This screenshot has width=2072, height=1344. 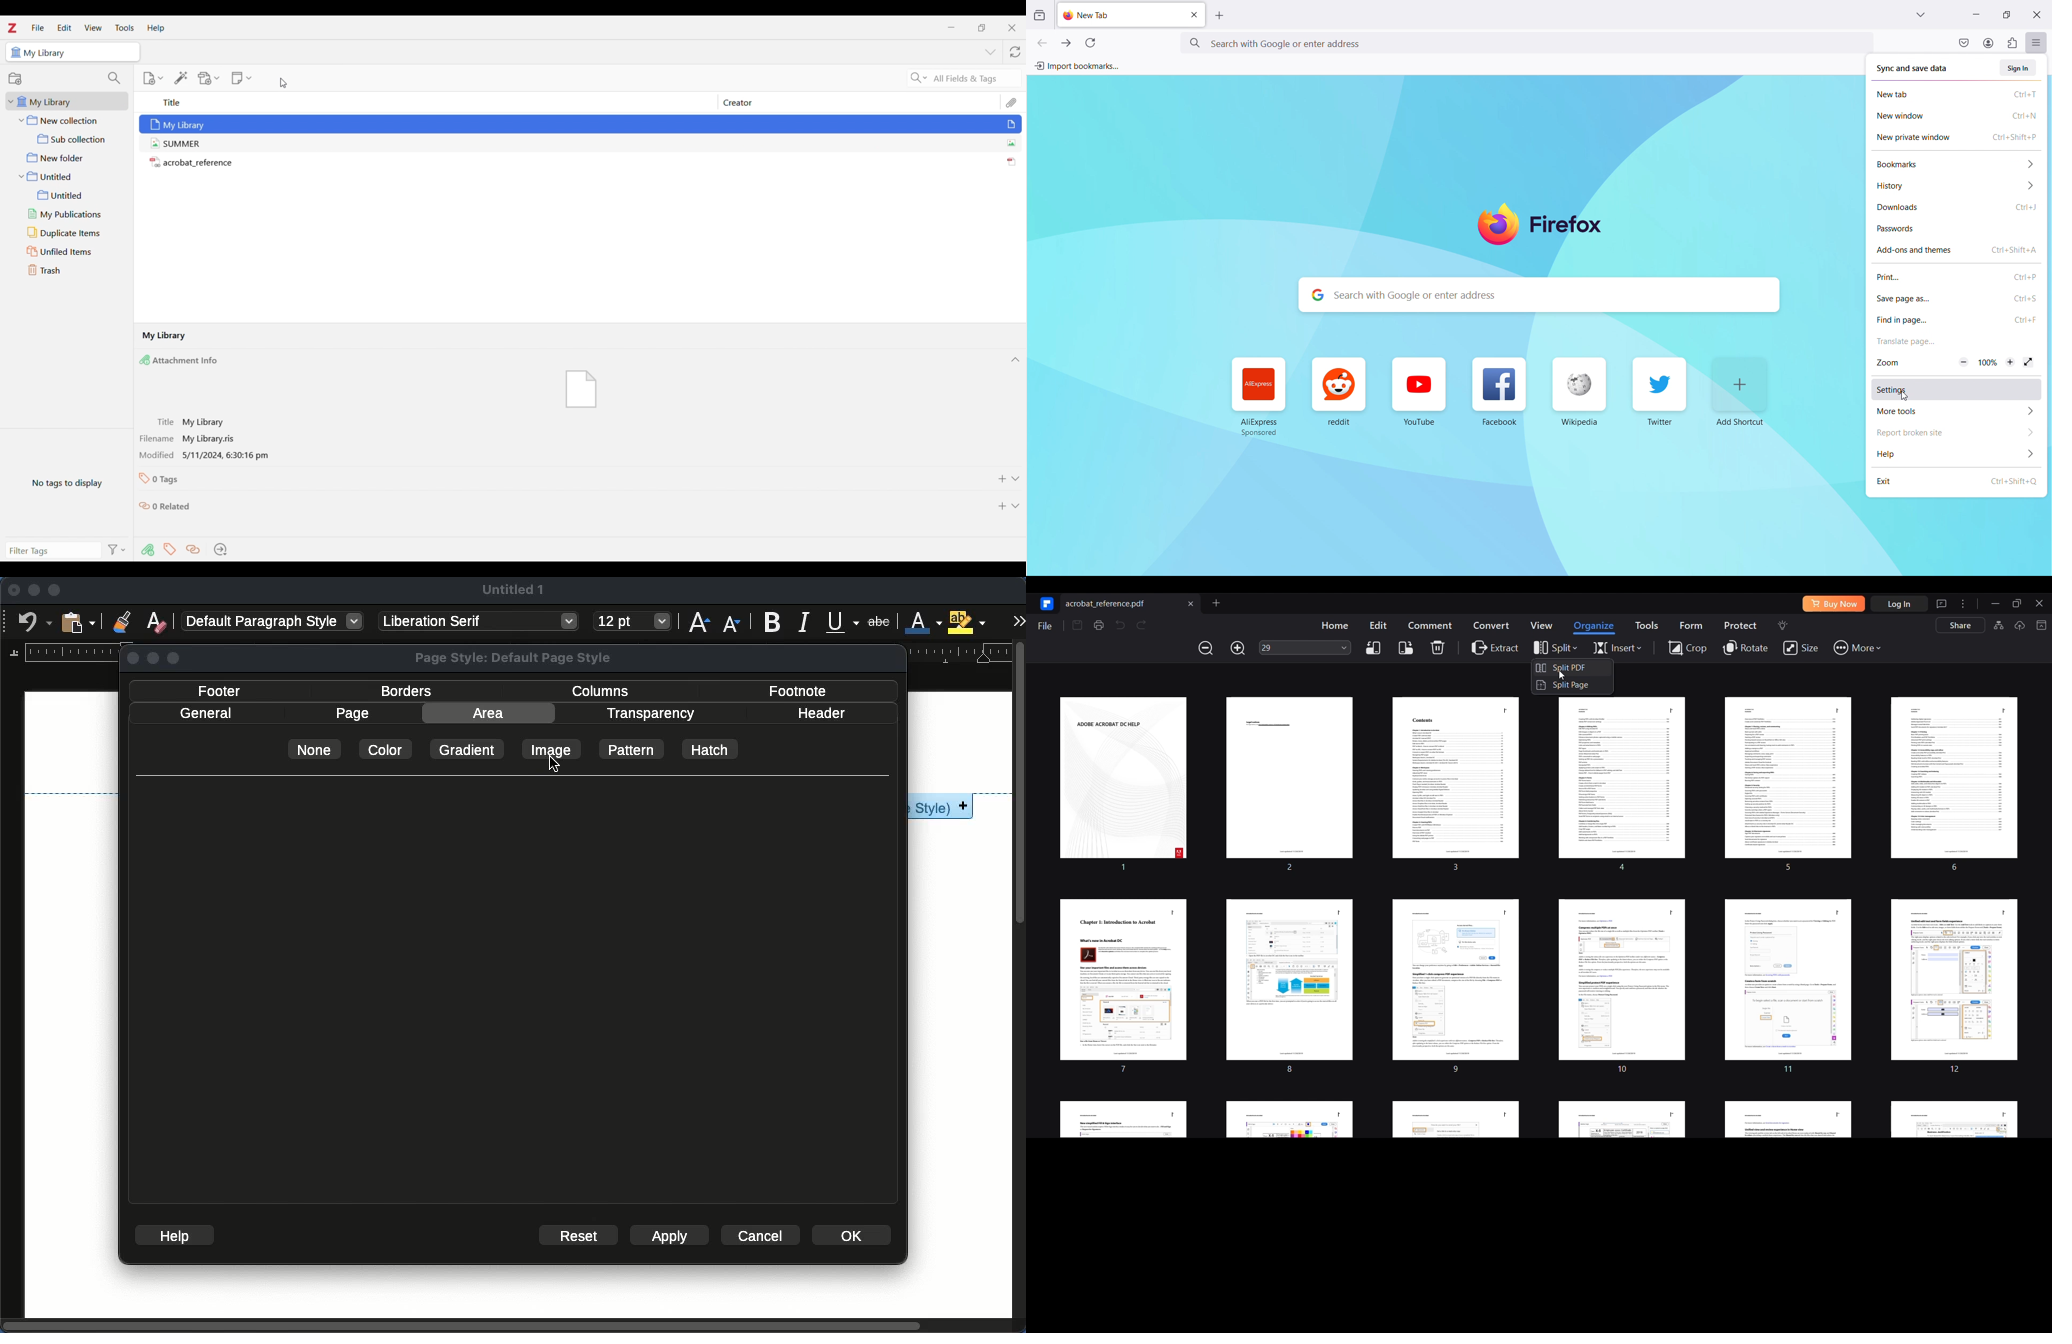 I want to click on image icon, so click(x=1013, y=142).